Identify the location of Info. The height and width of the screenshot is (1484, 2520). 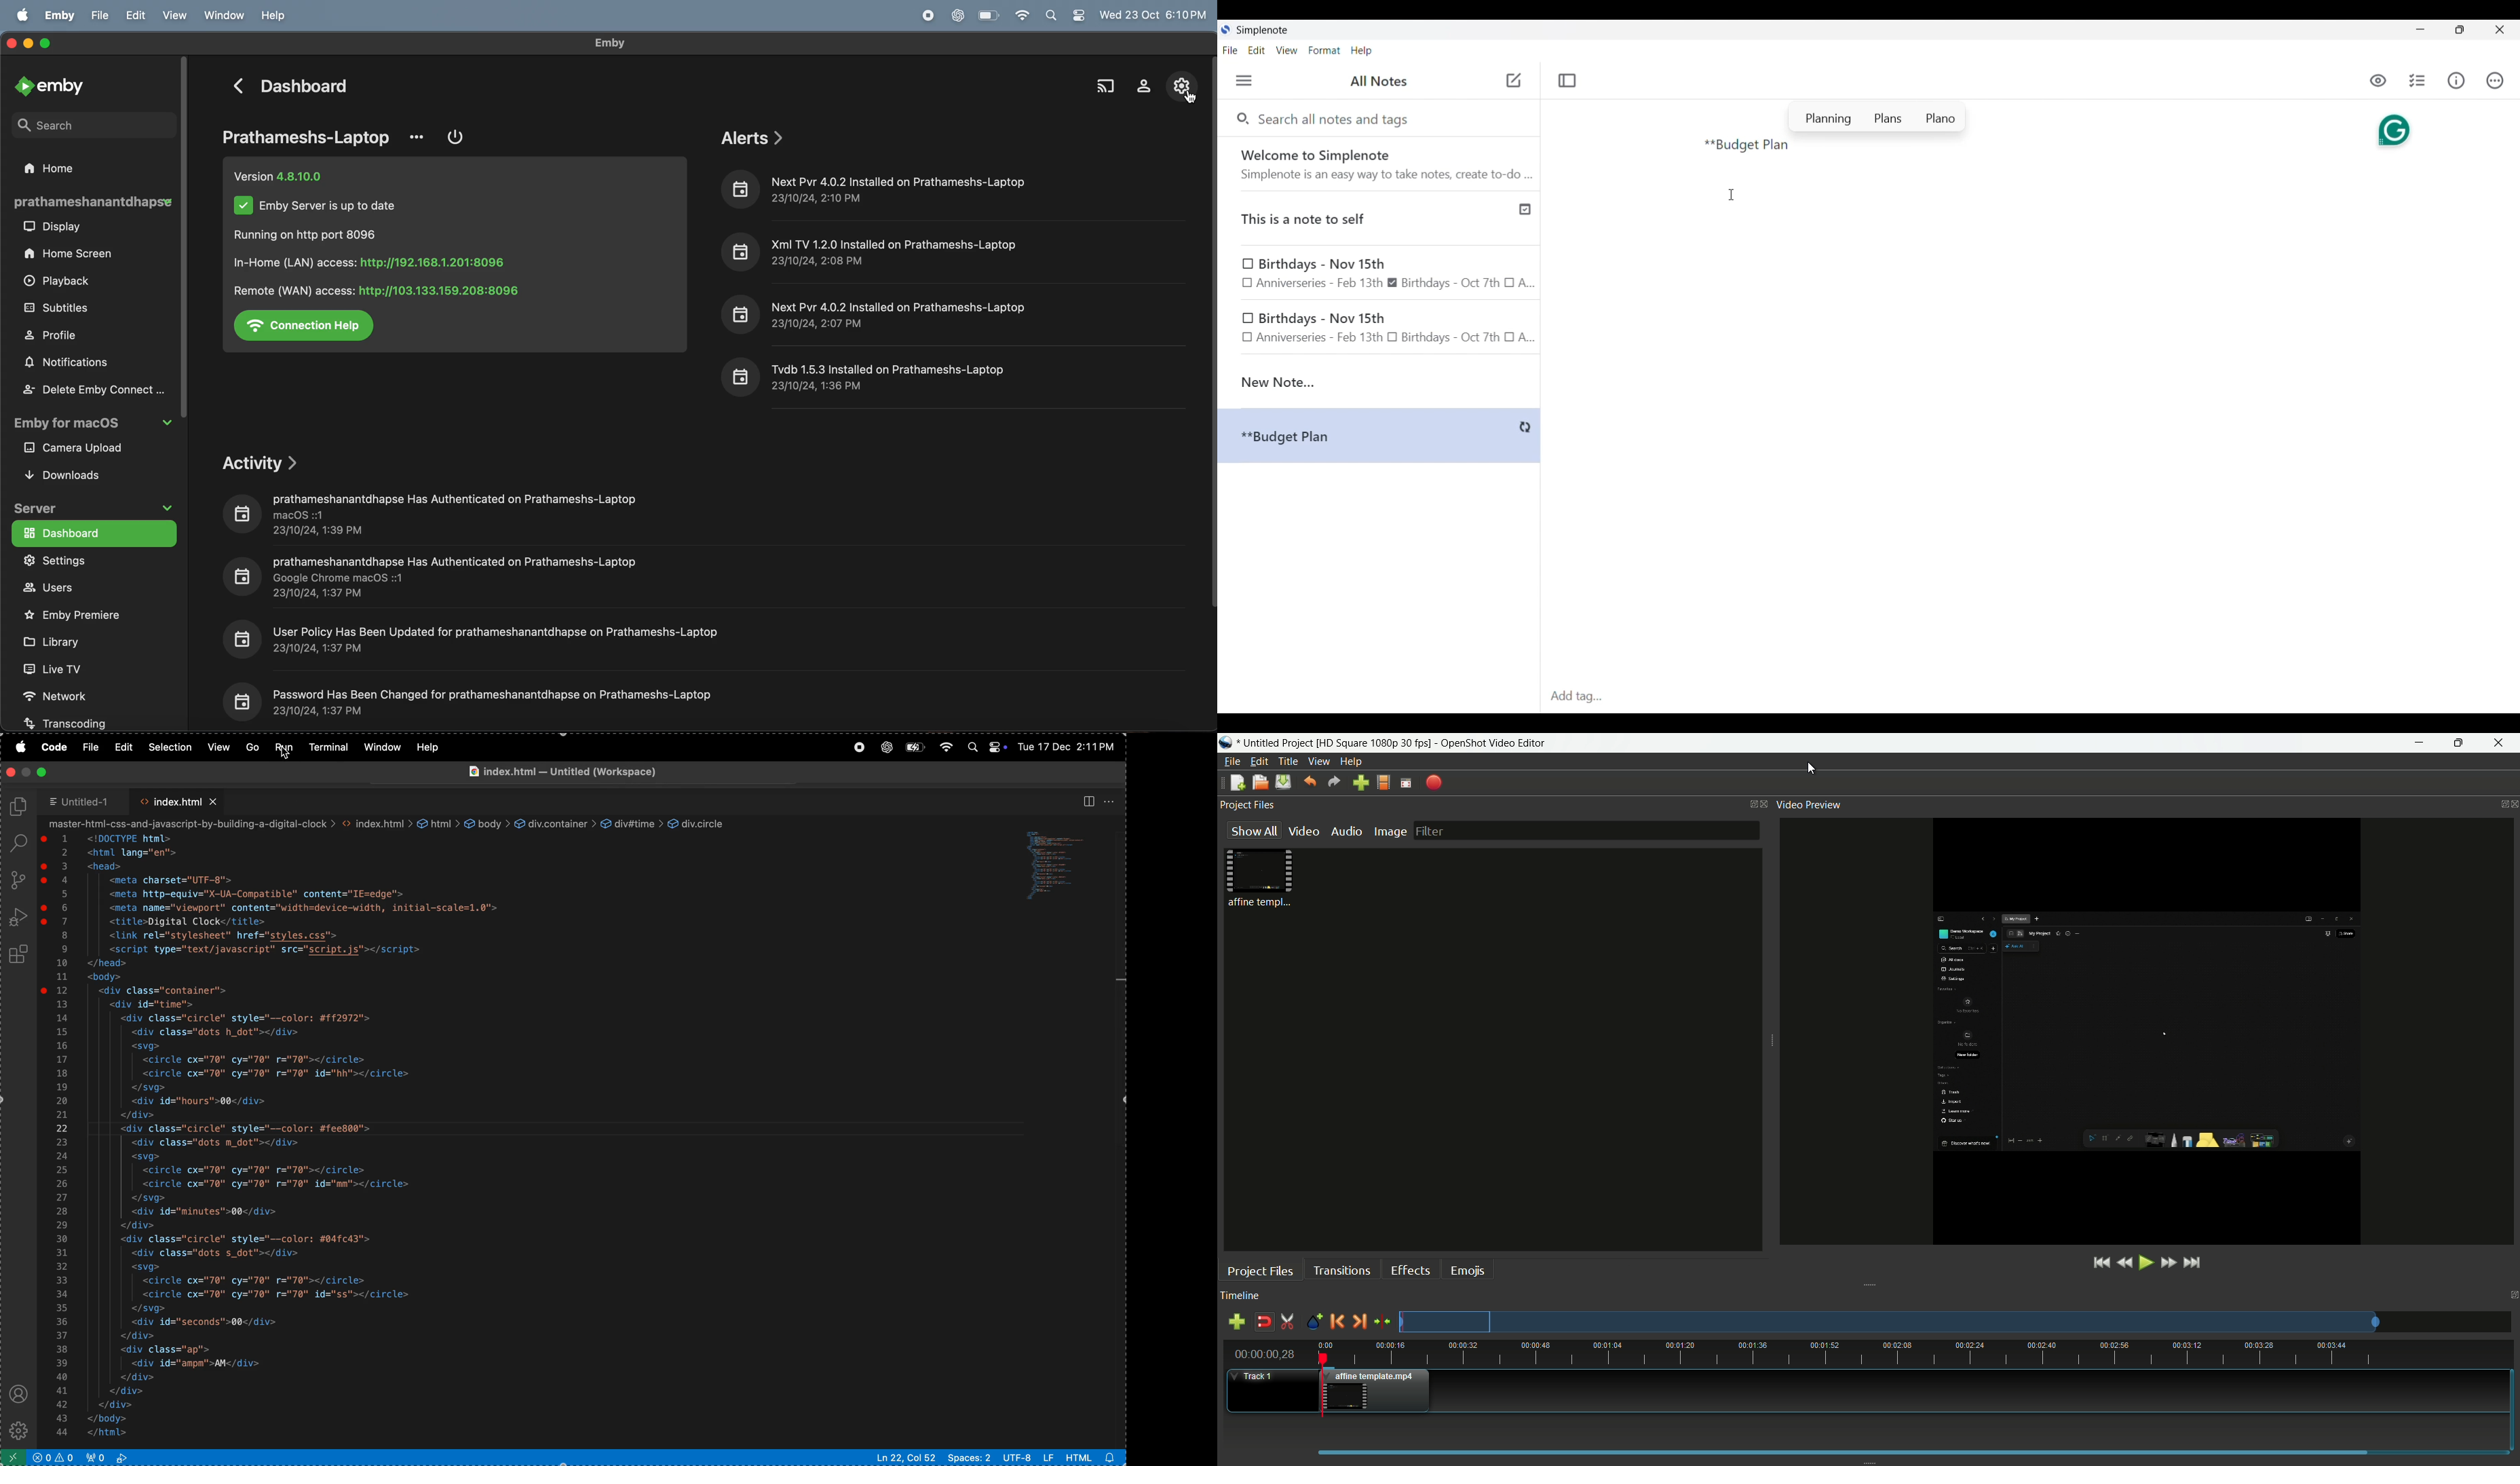
(2456, 80).